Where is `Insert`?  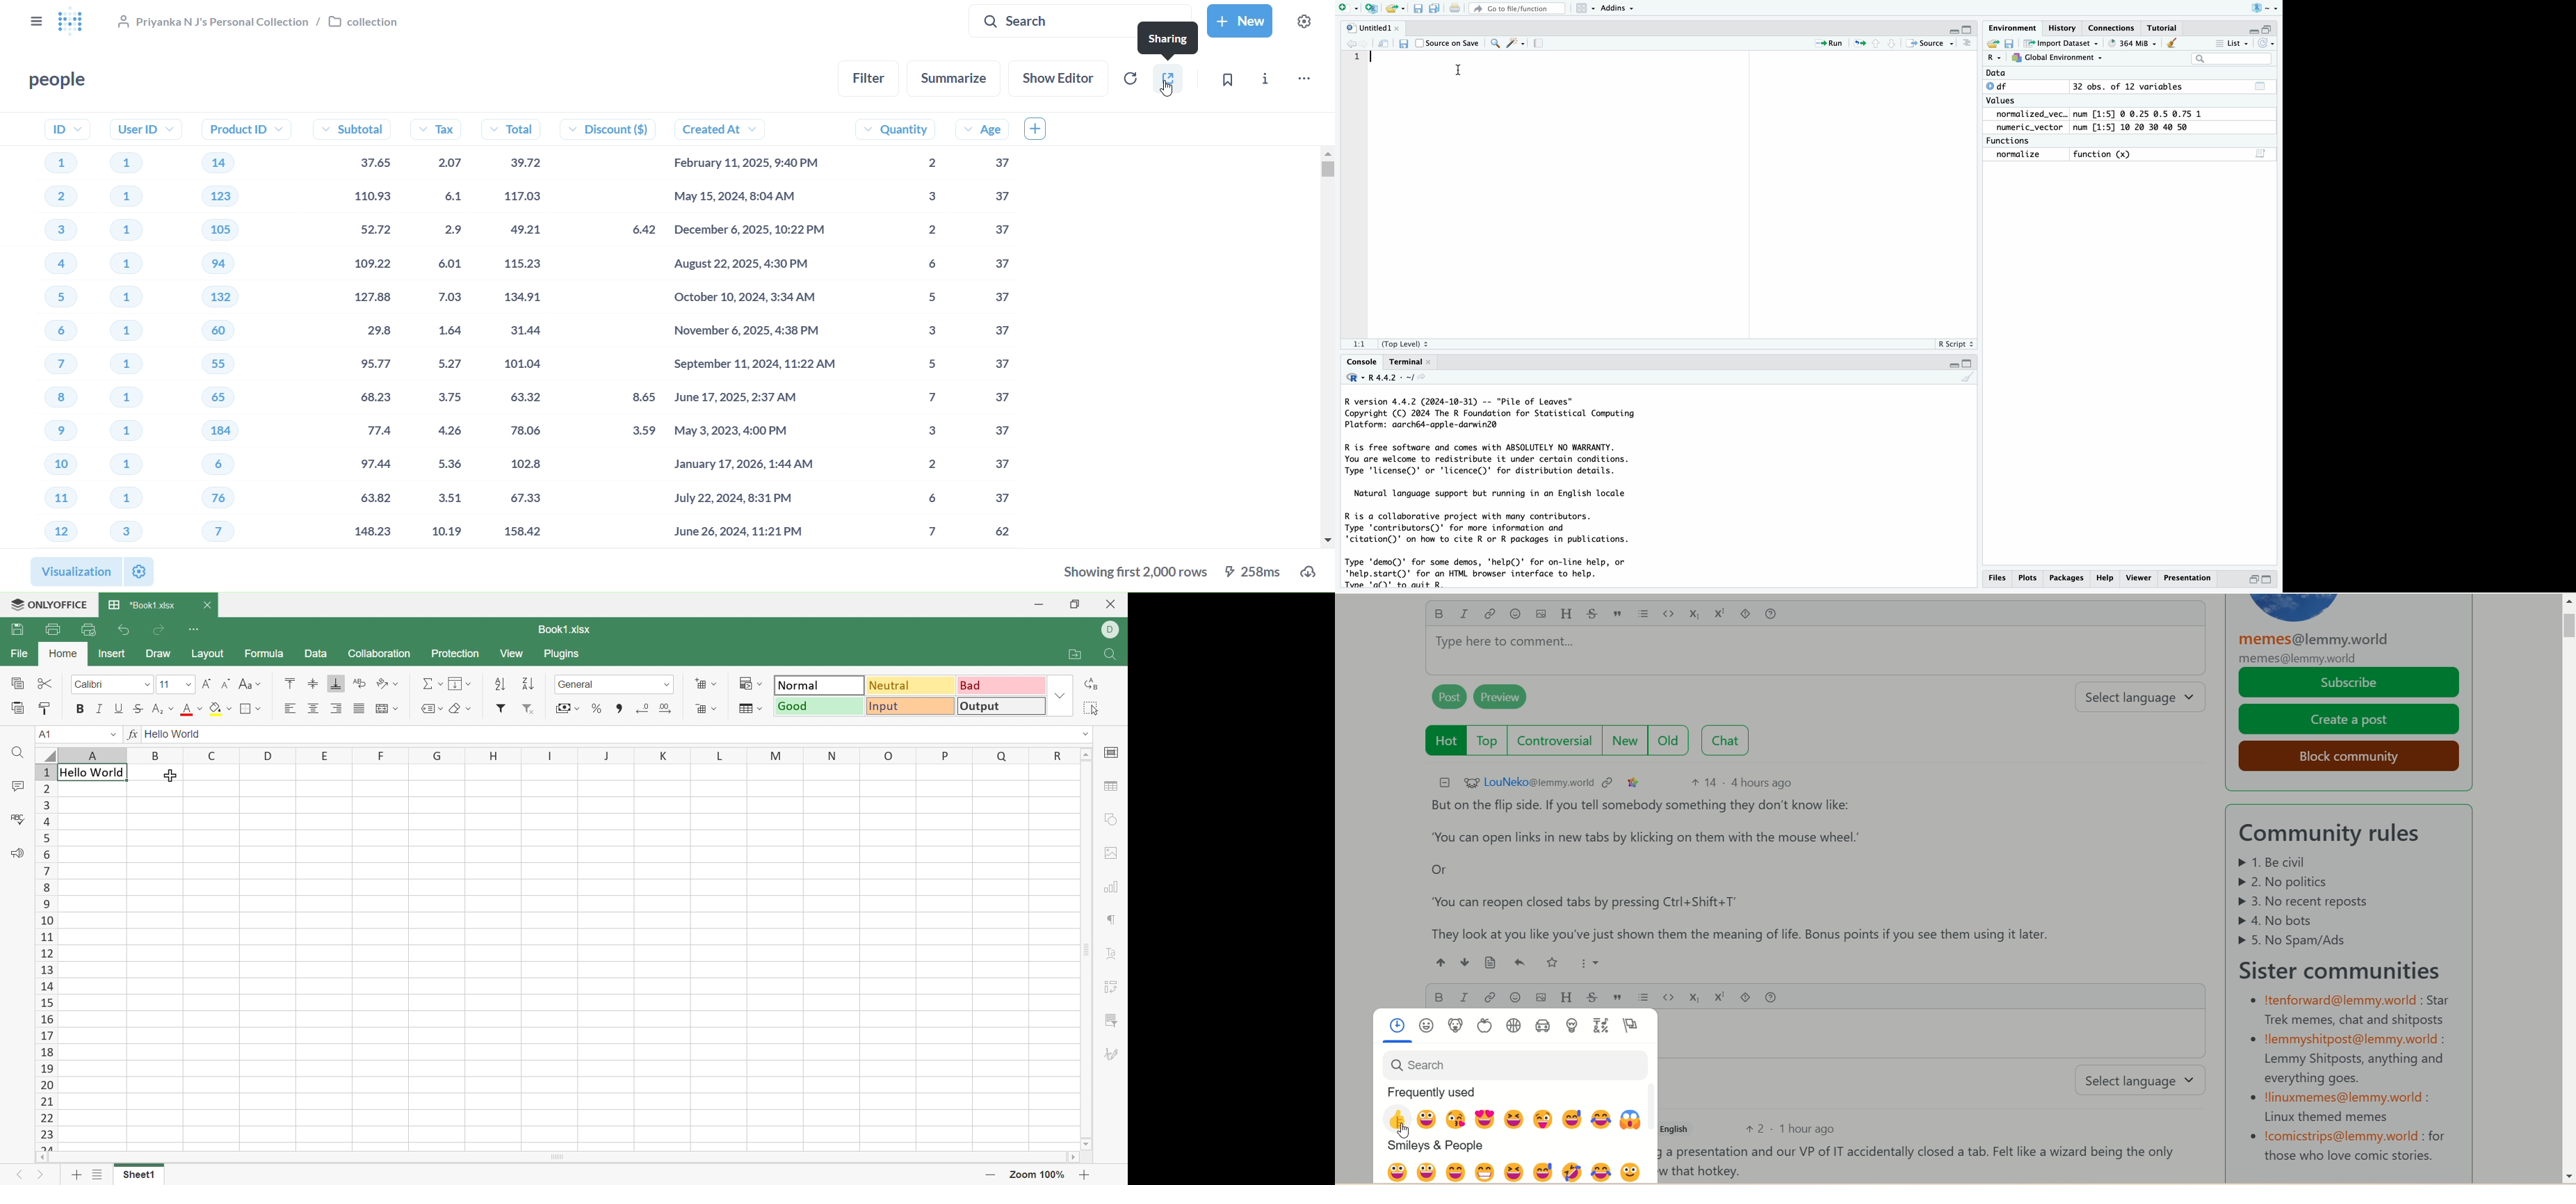
Insert is located at coordinates (110, 654).